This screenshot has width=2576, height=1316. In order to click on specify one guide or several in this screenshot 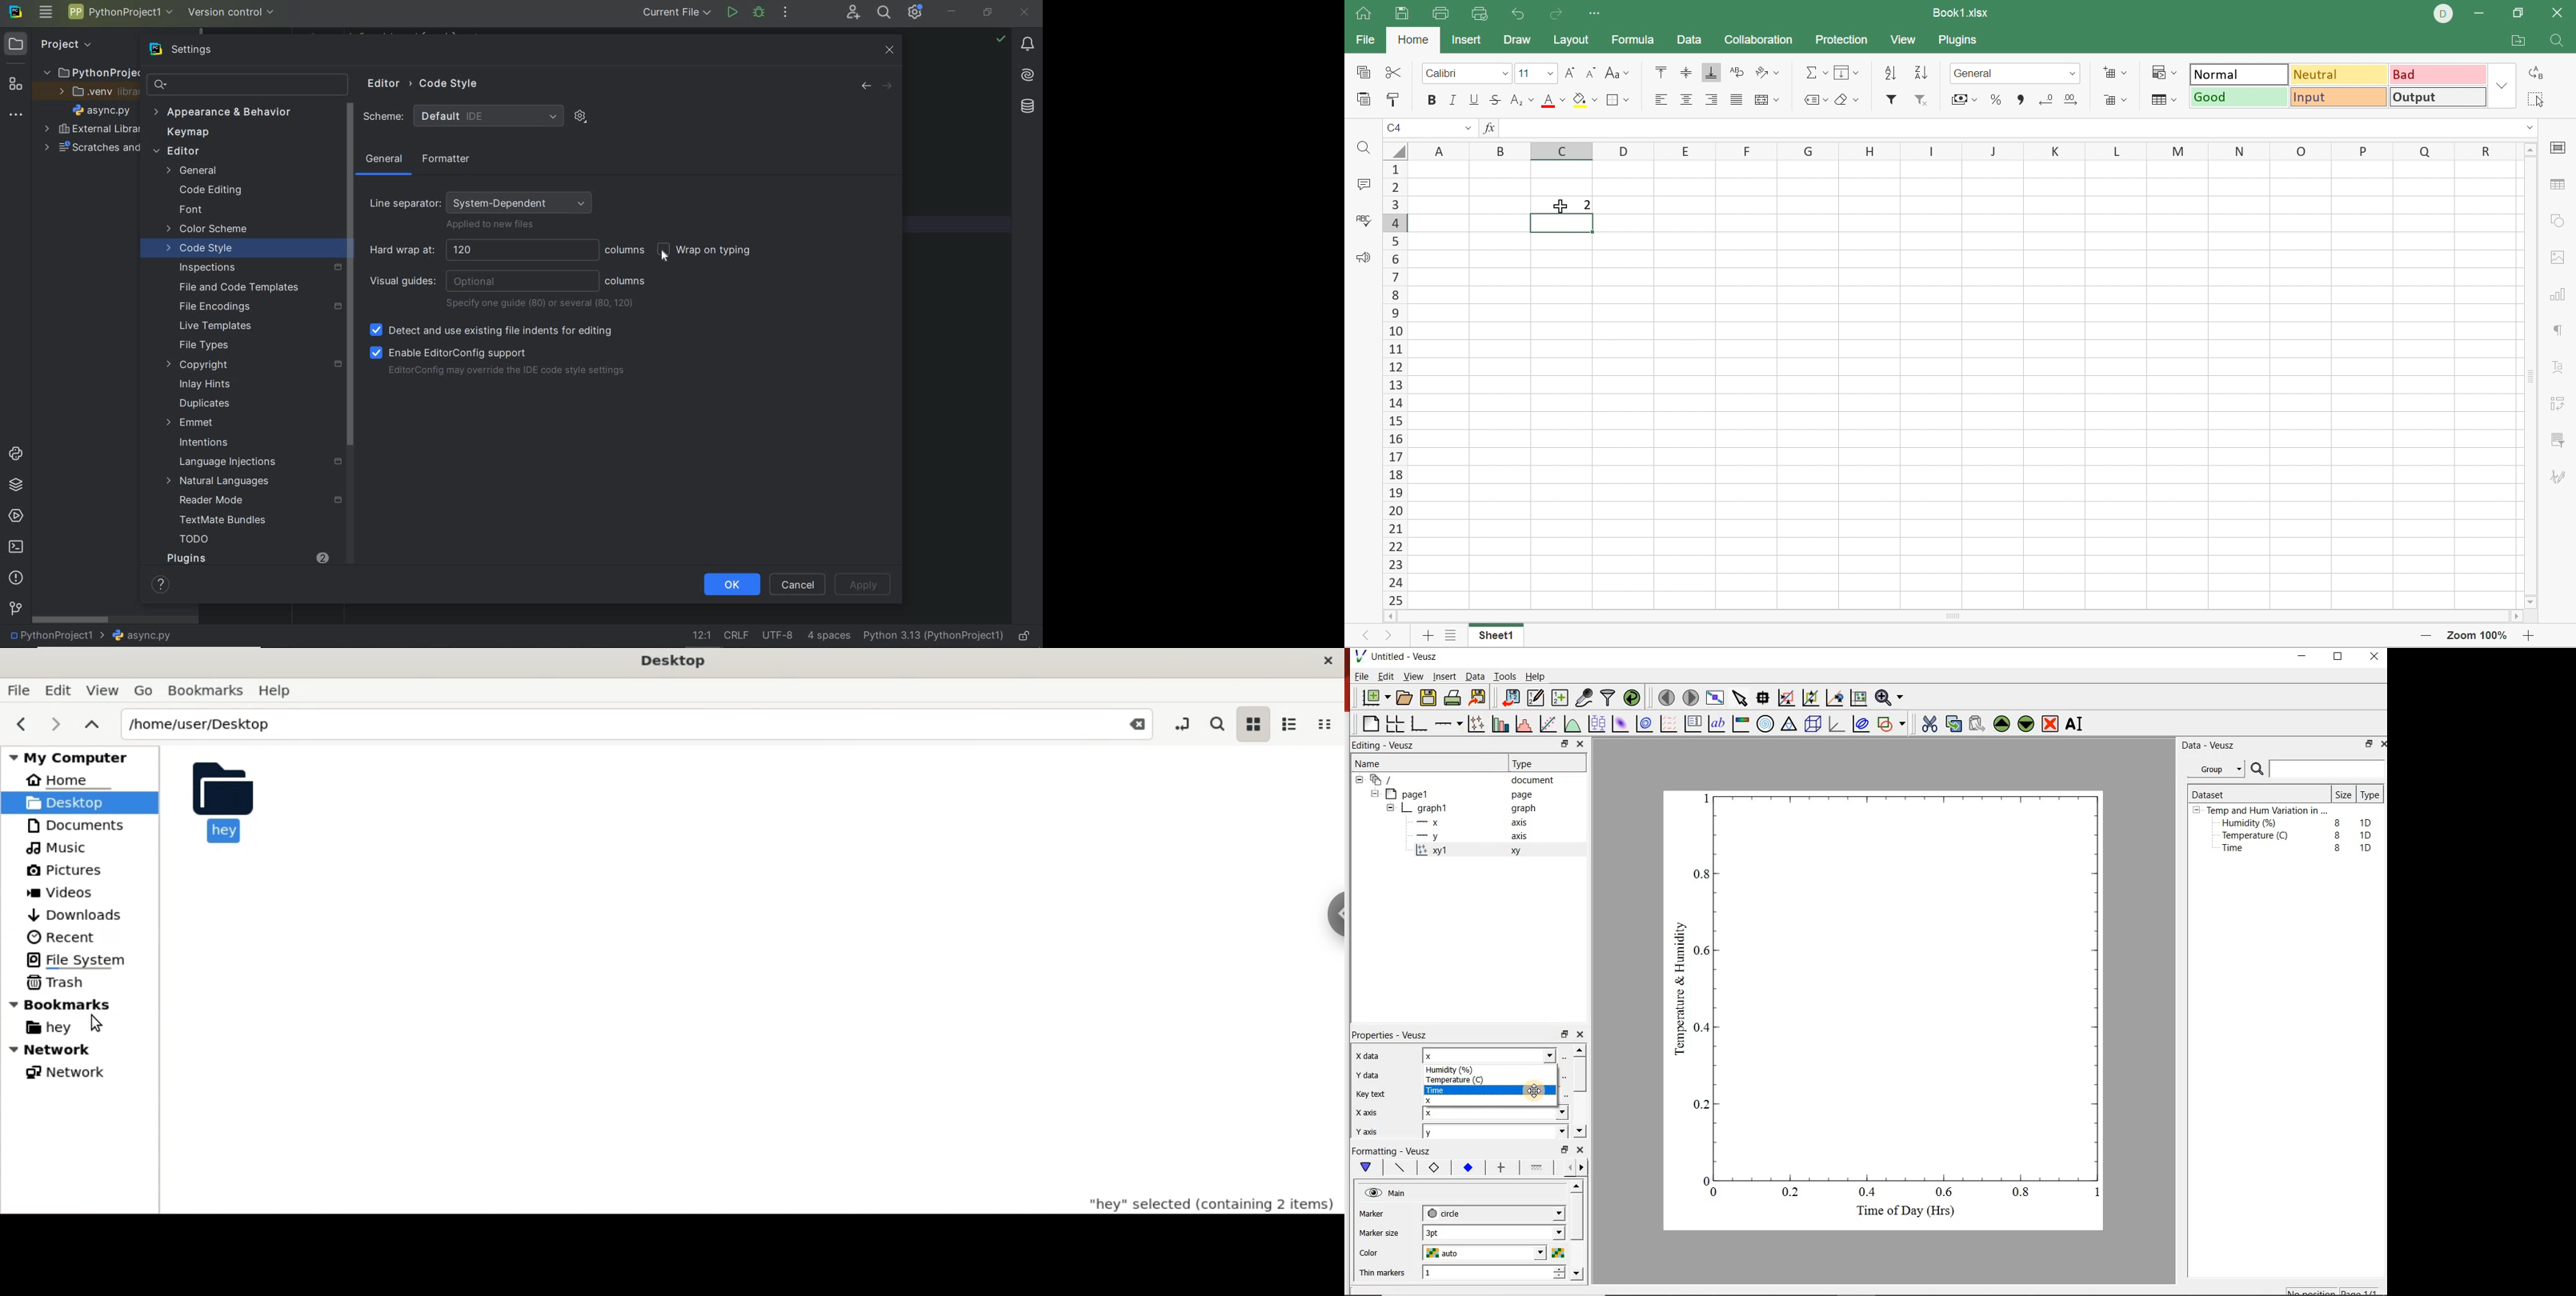, I will do `click(542, 304)`.